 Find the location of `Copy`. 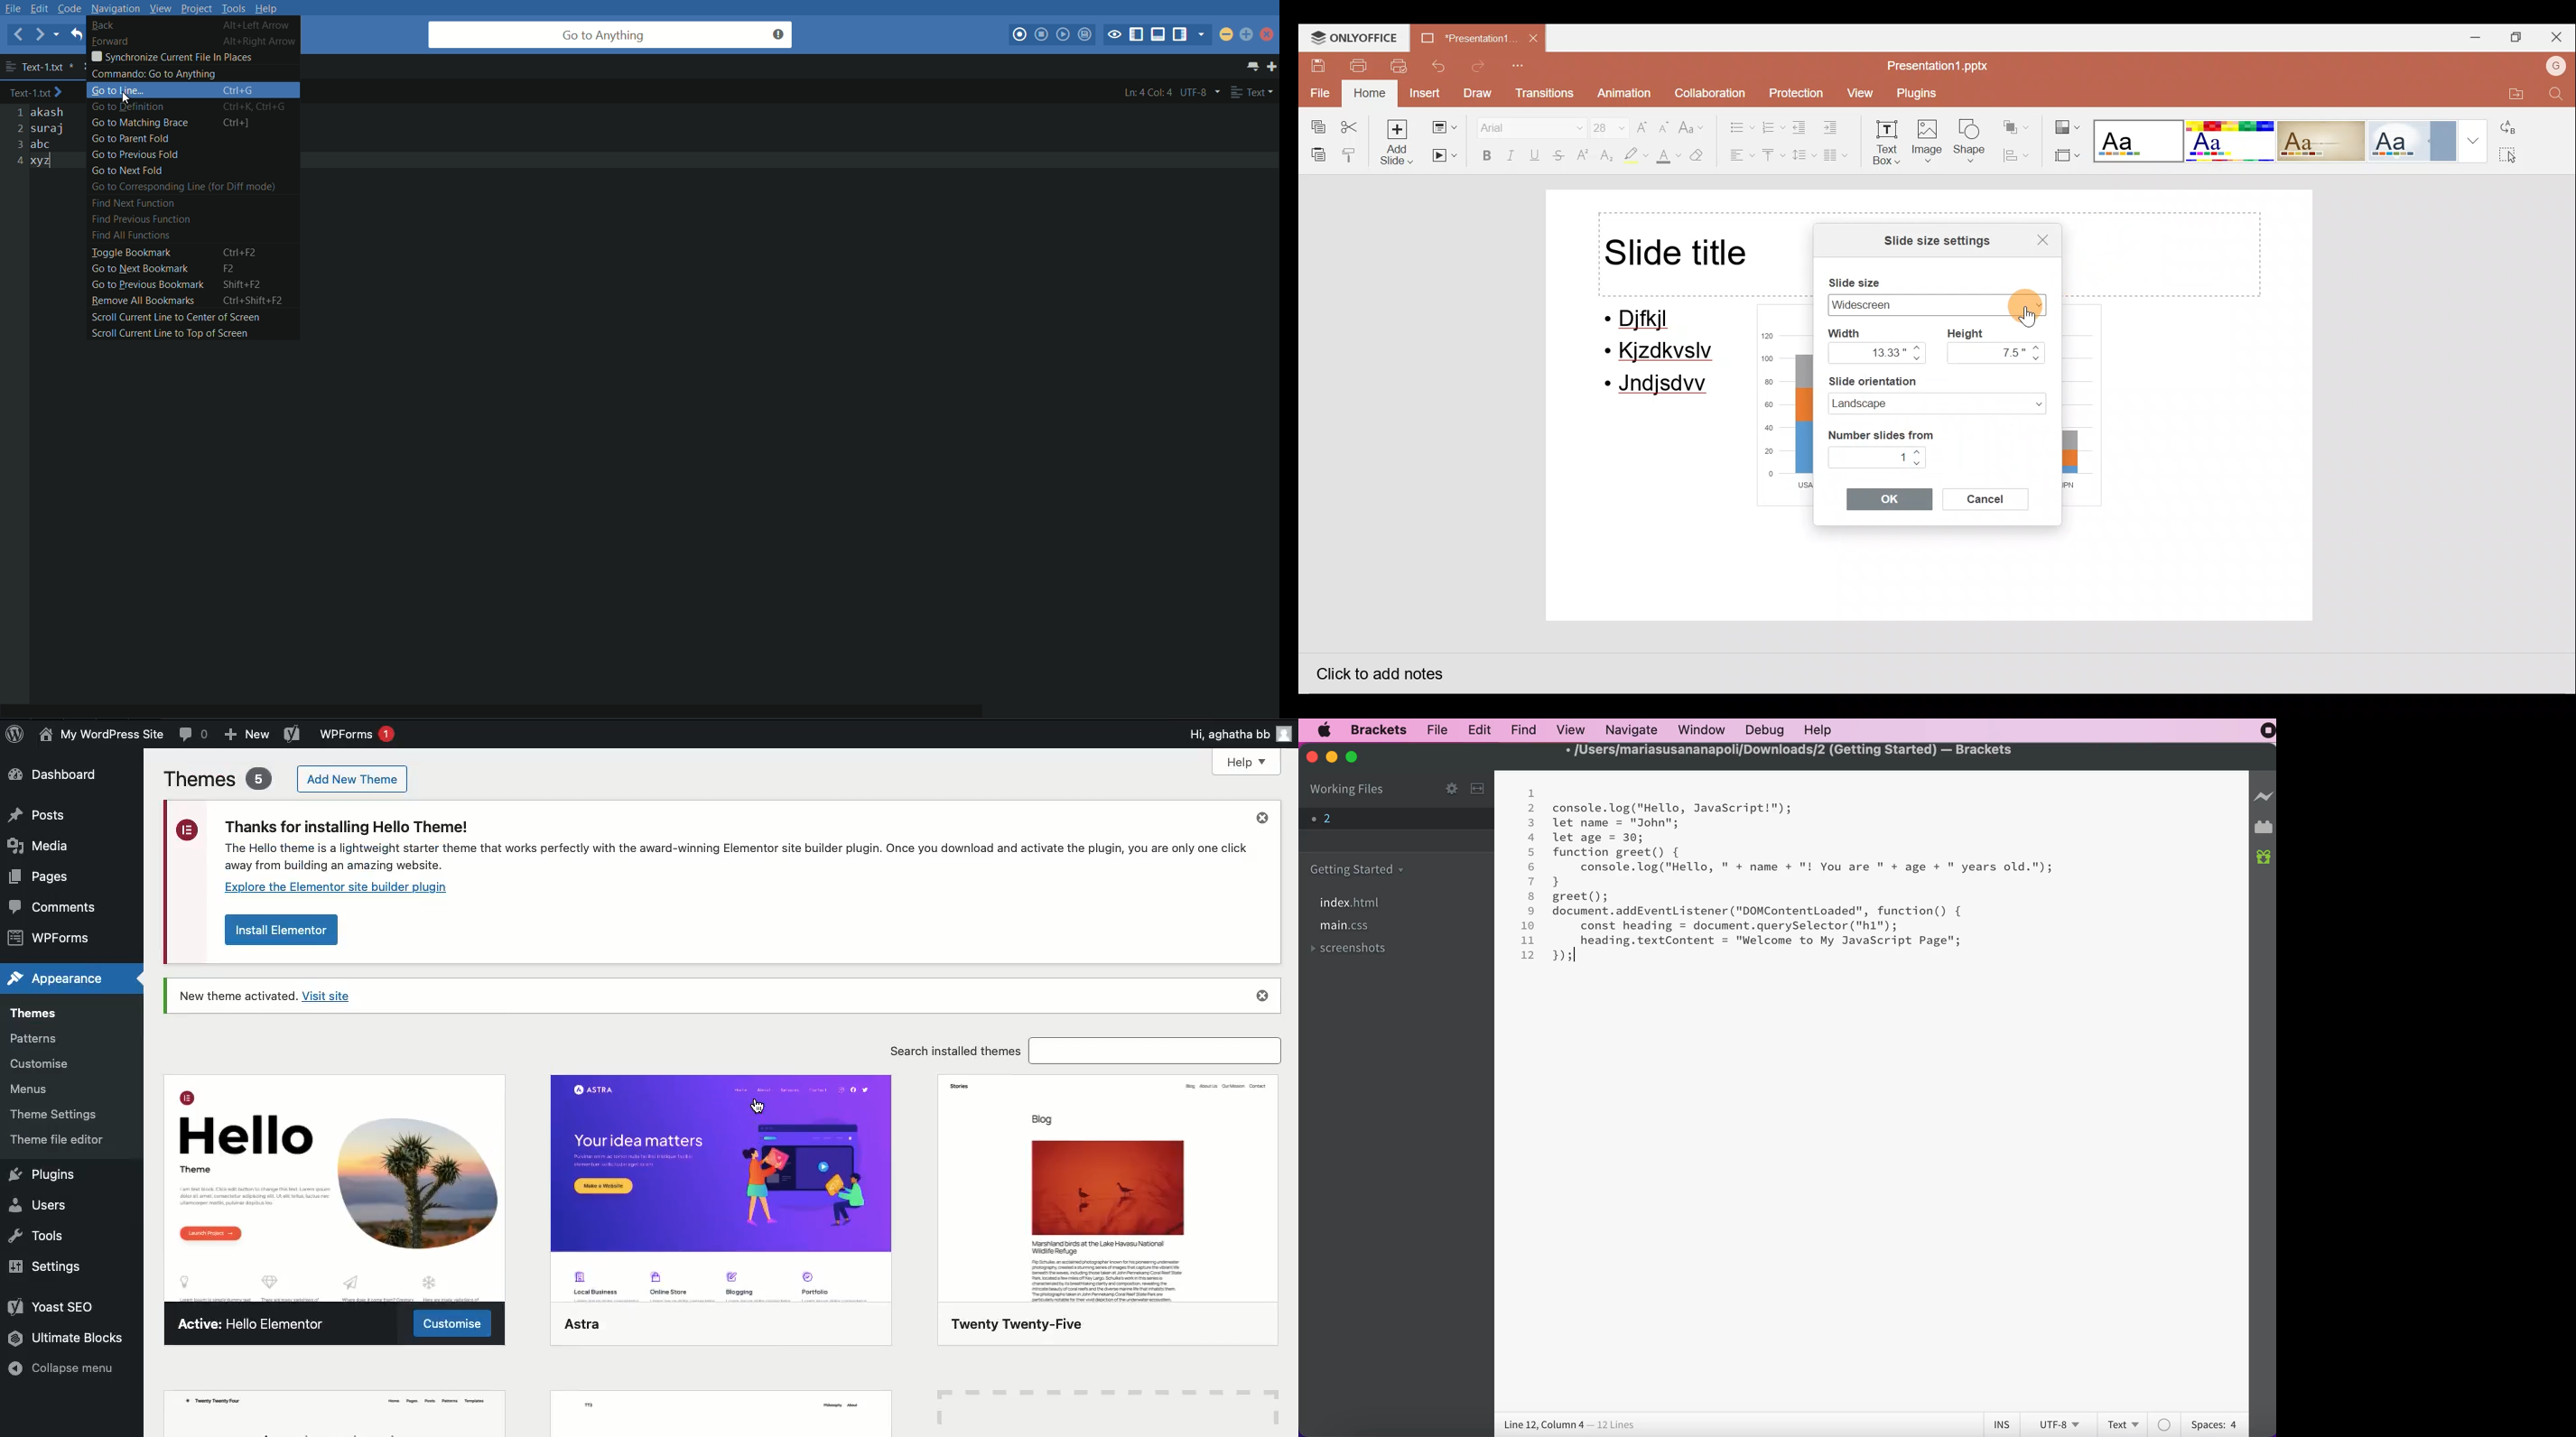

Copy is located at coordinates (1314, 124).